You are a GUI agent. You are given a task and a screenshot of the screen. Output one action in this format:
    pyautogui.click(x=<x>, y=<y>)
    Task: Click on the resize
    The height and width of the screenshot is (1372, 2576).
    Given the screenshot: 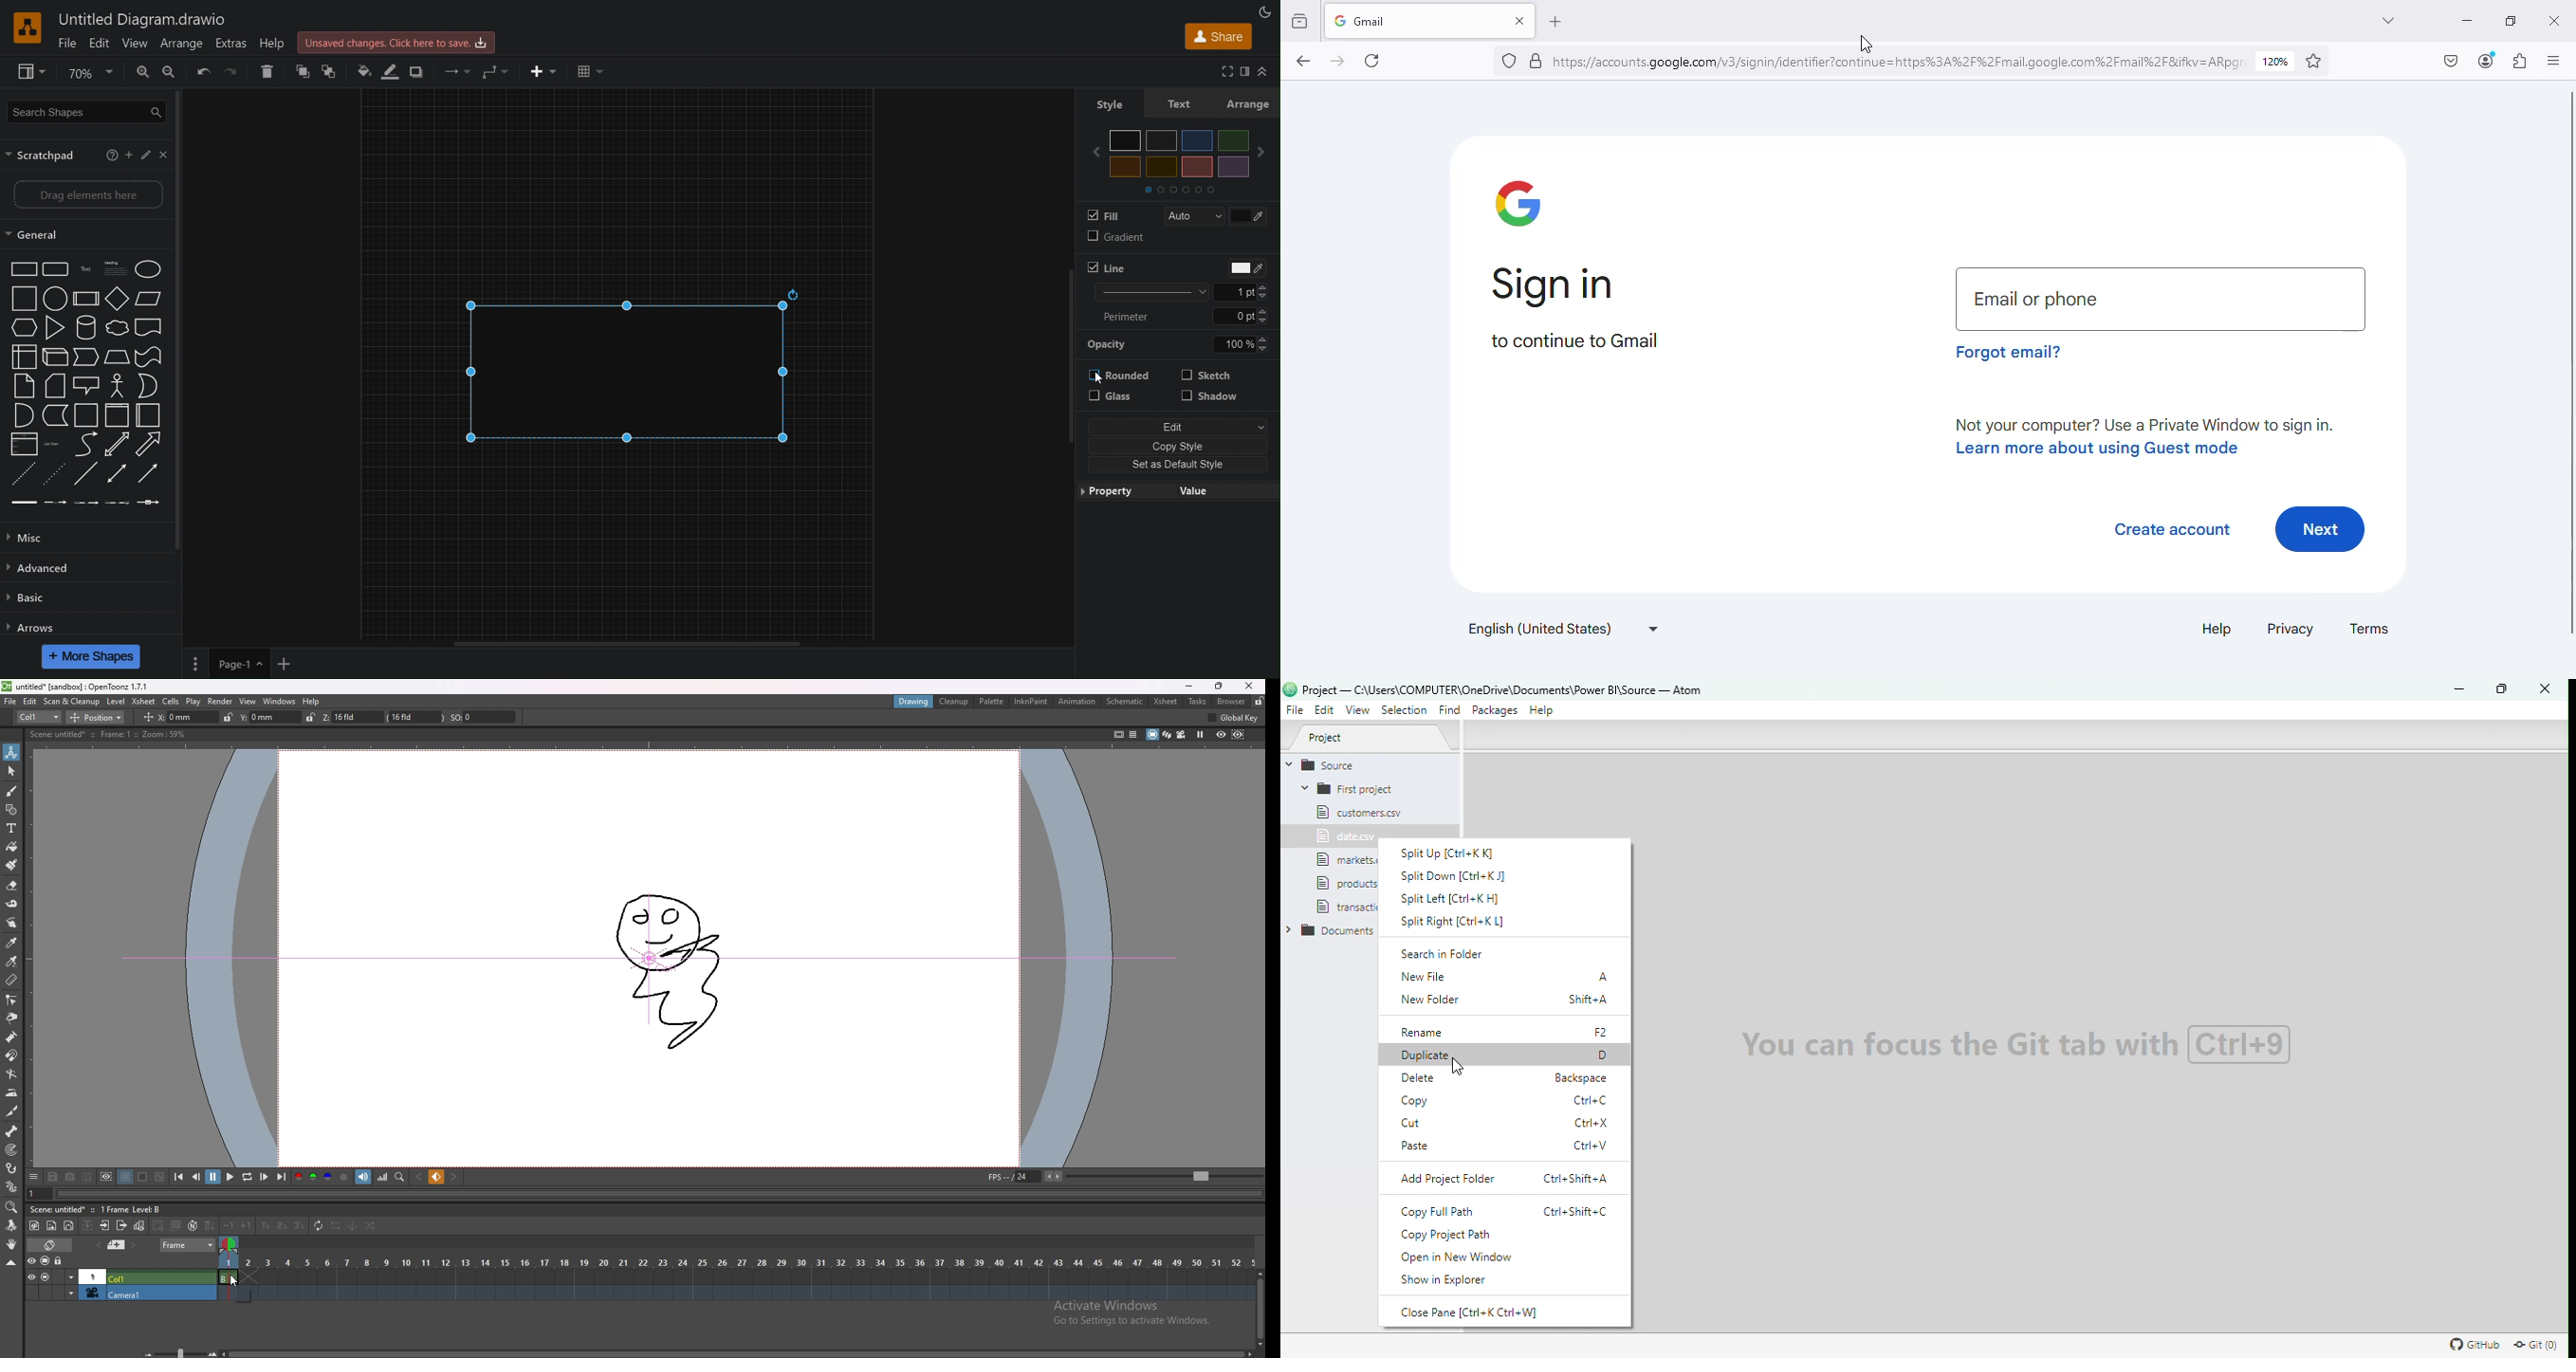 What is the action you would take?
    pyautogui.click(x=1217, y=686)
    